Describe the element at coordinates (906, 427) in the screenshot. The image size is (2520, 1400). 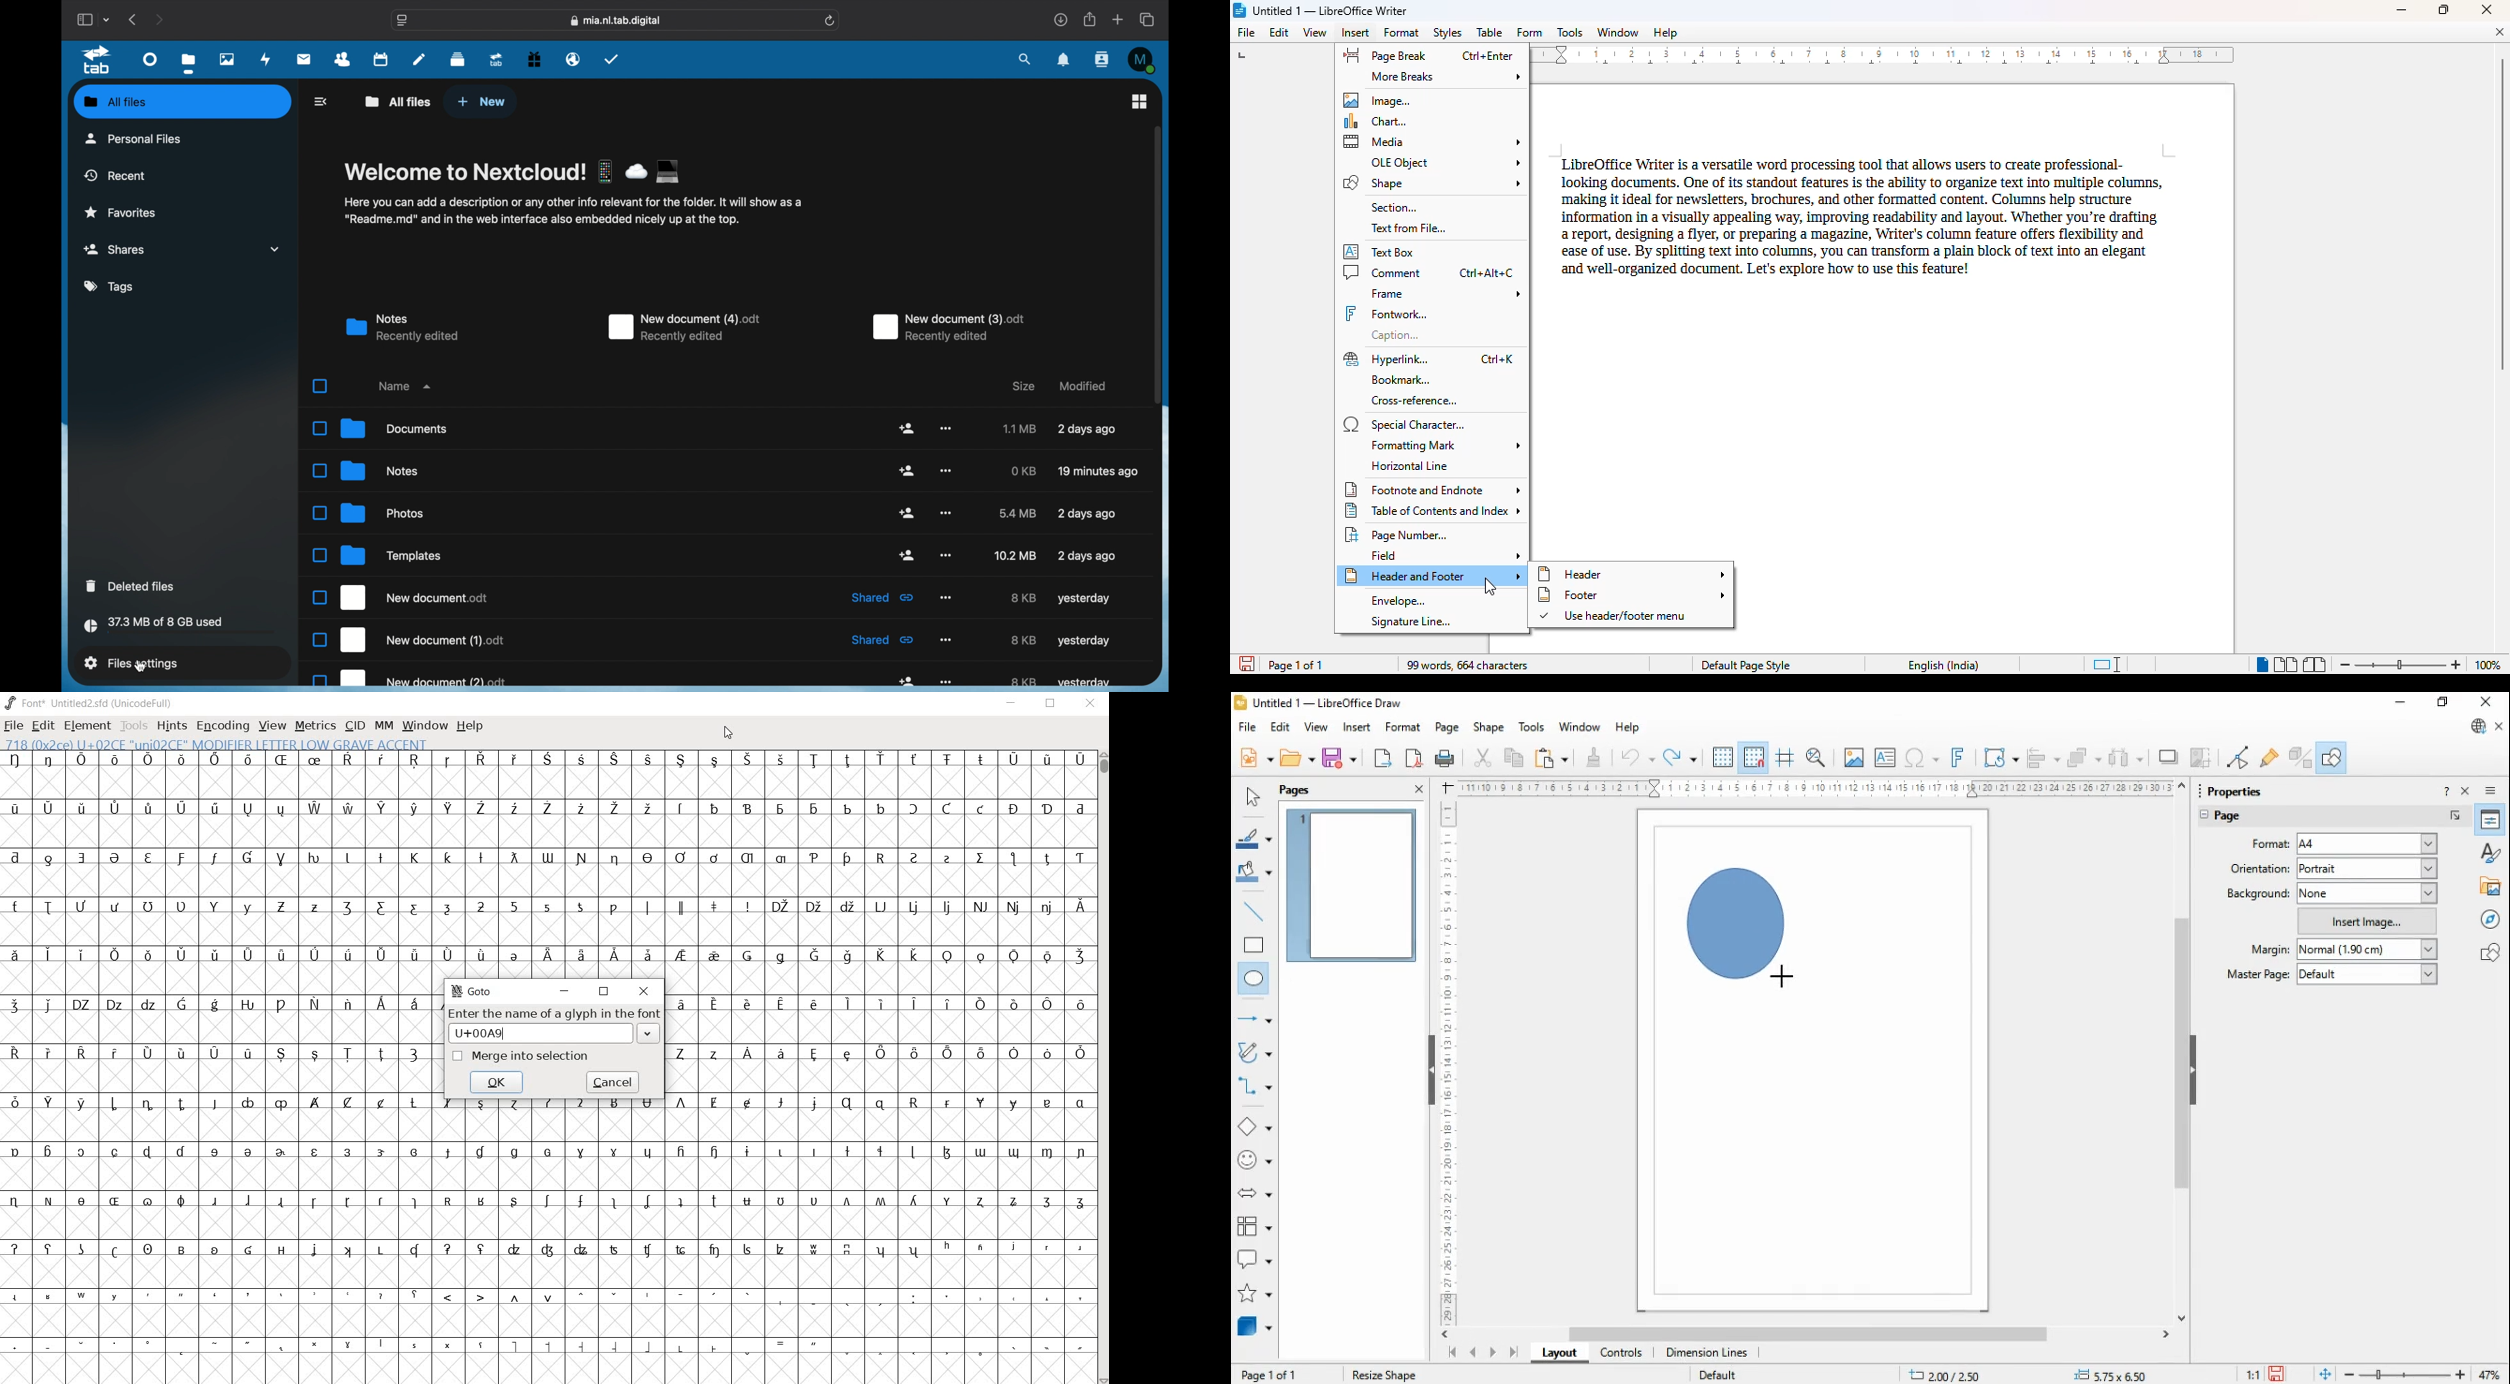
I see `shared` at that location.